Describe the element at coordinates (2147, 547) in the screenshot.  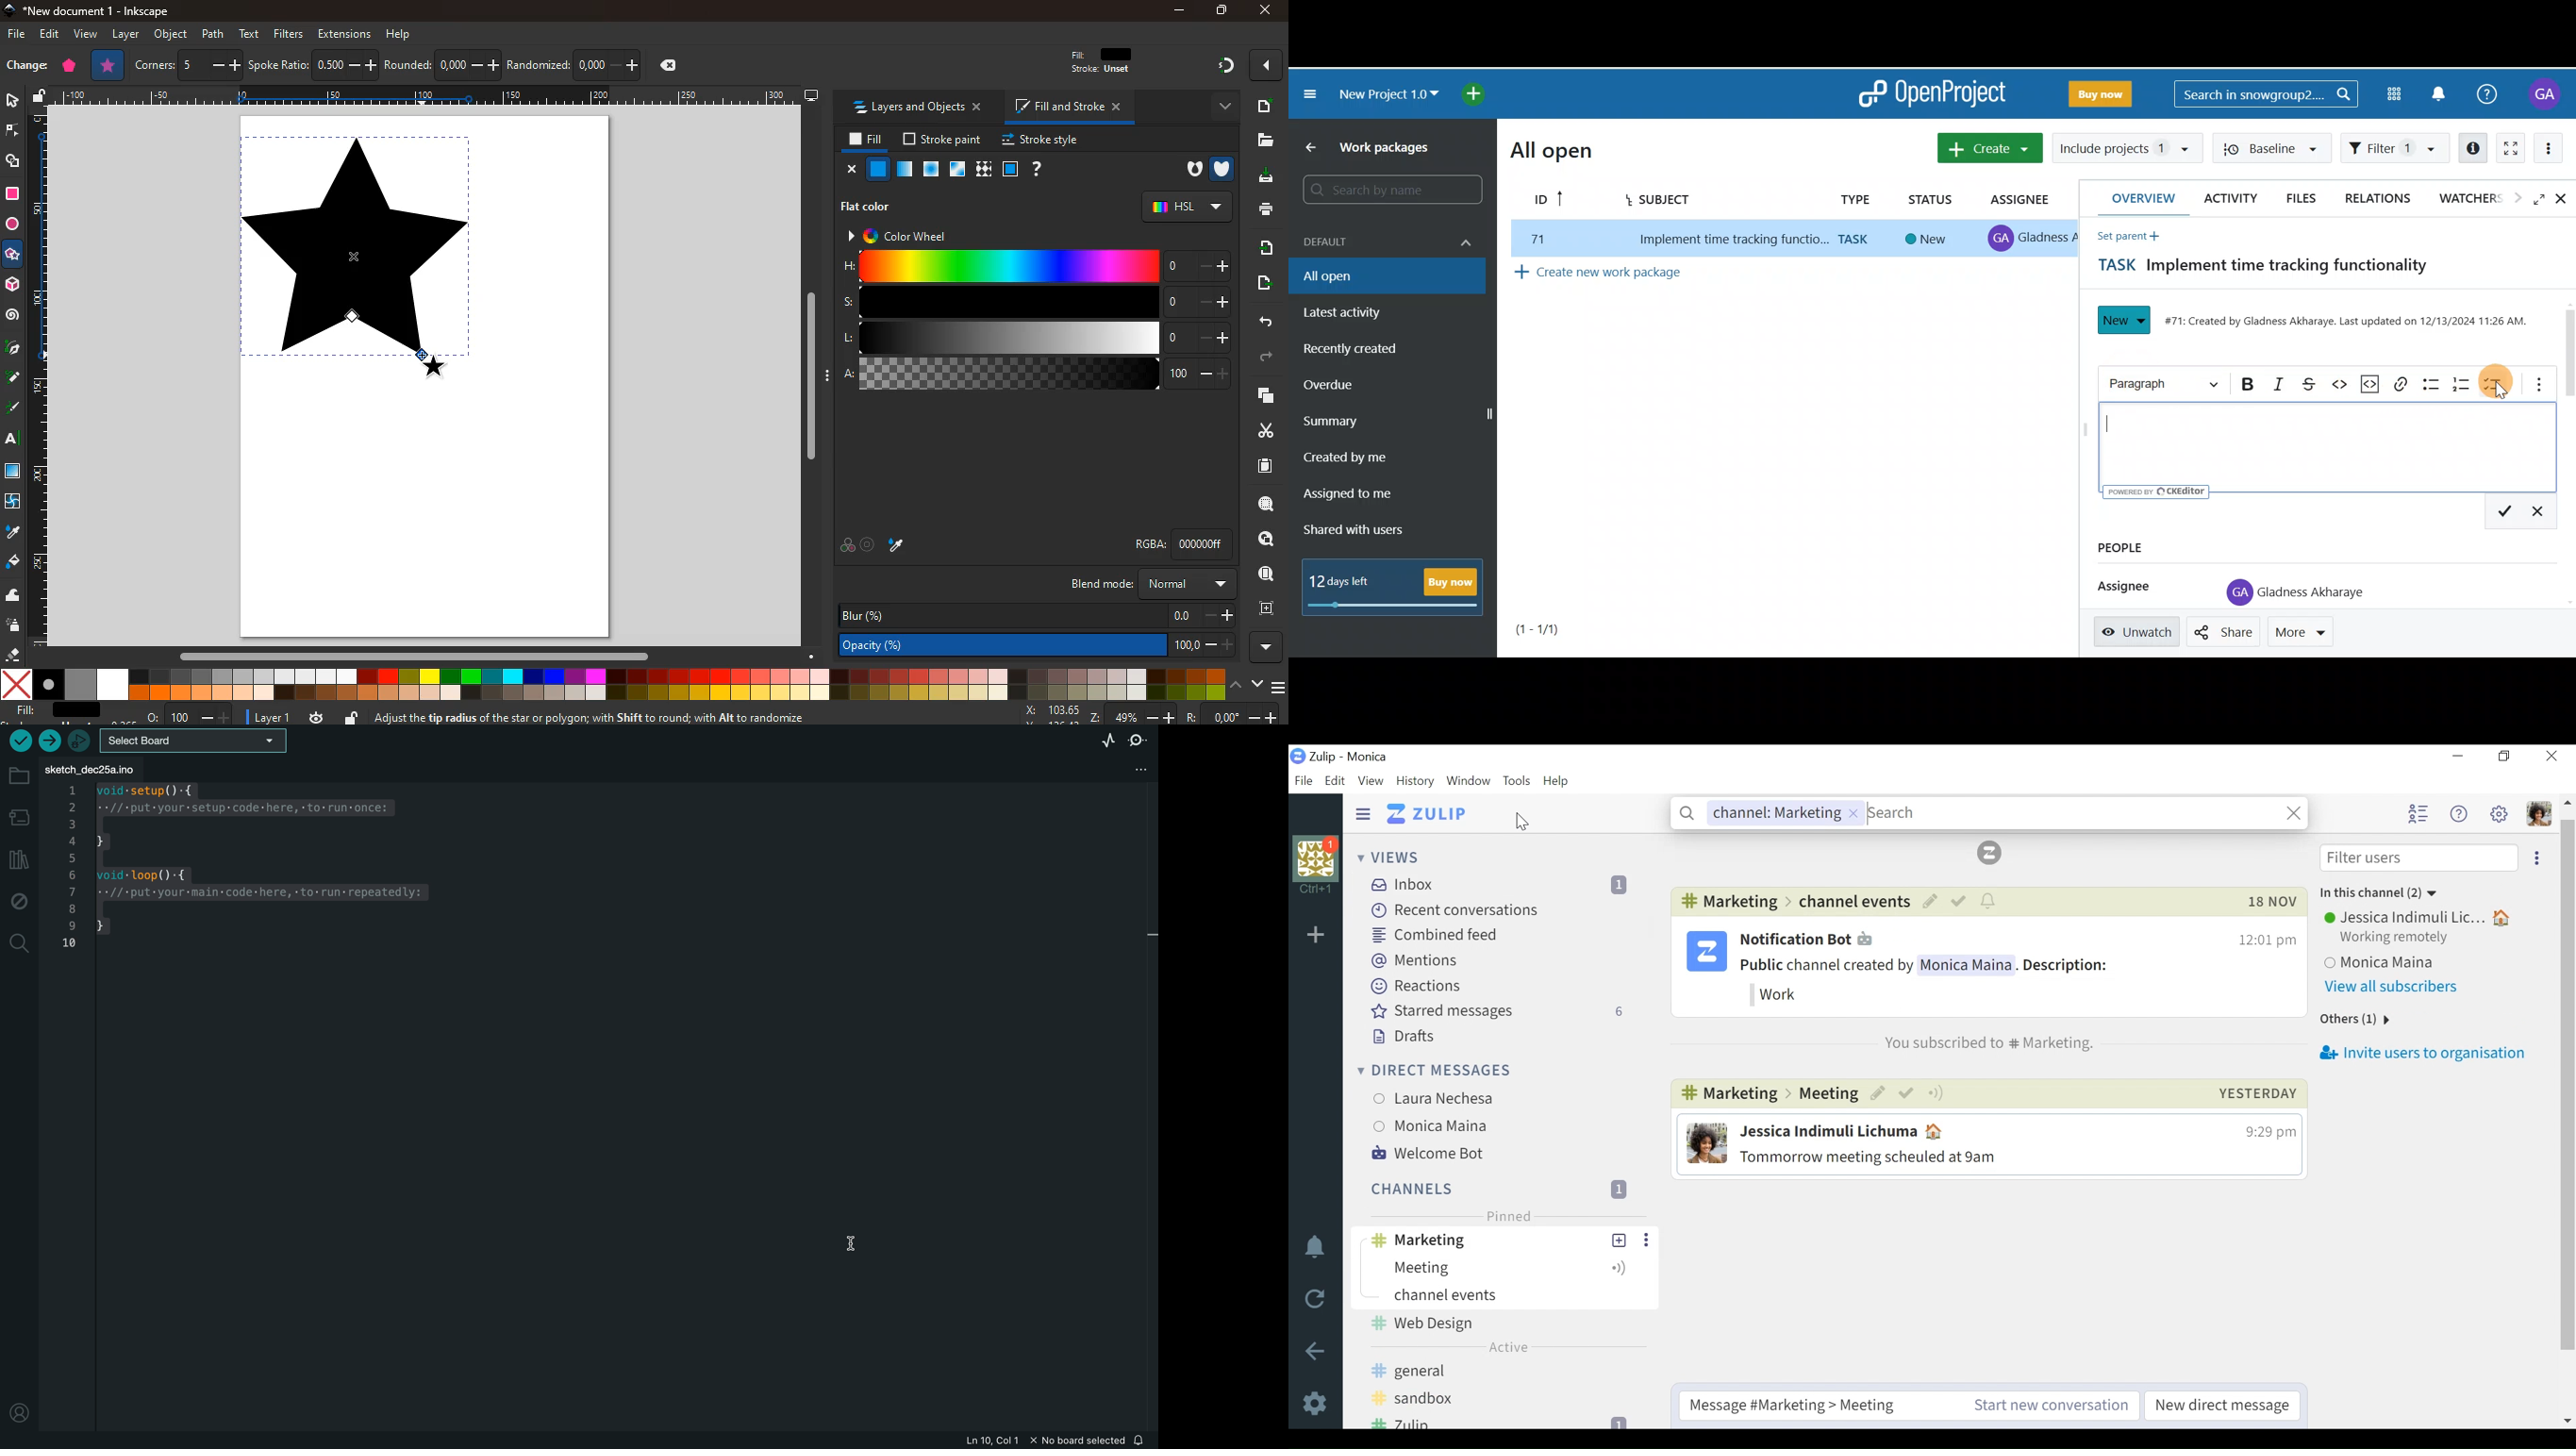
I see `People` at that location.